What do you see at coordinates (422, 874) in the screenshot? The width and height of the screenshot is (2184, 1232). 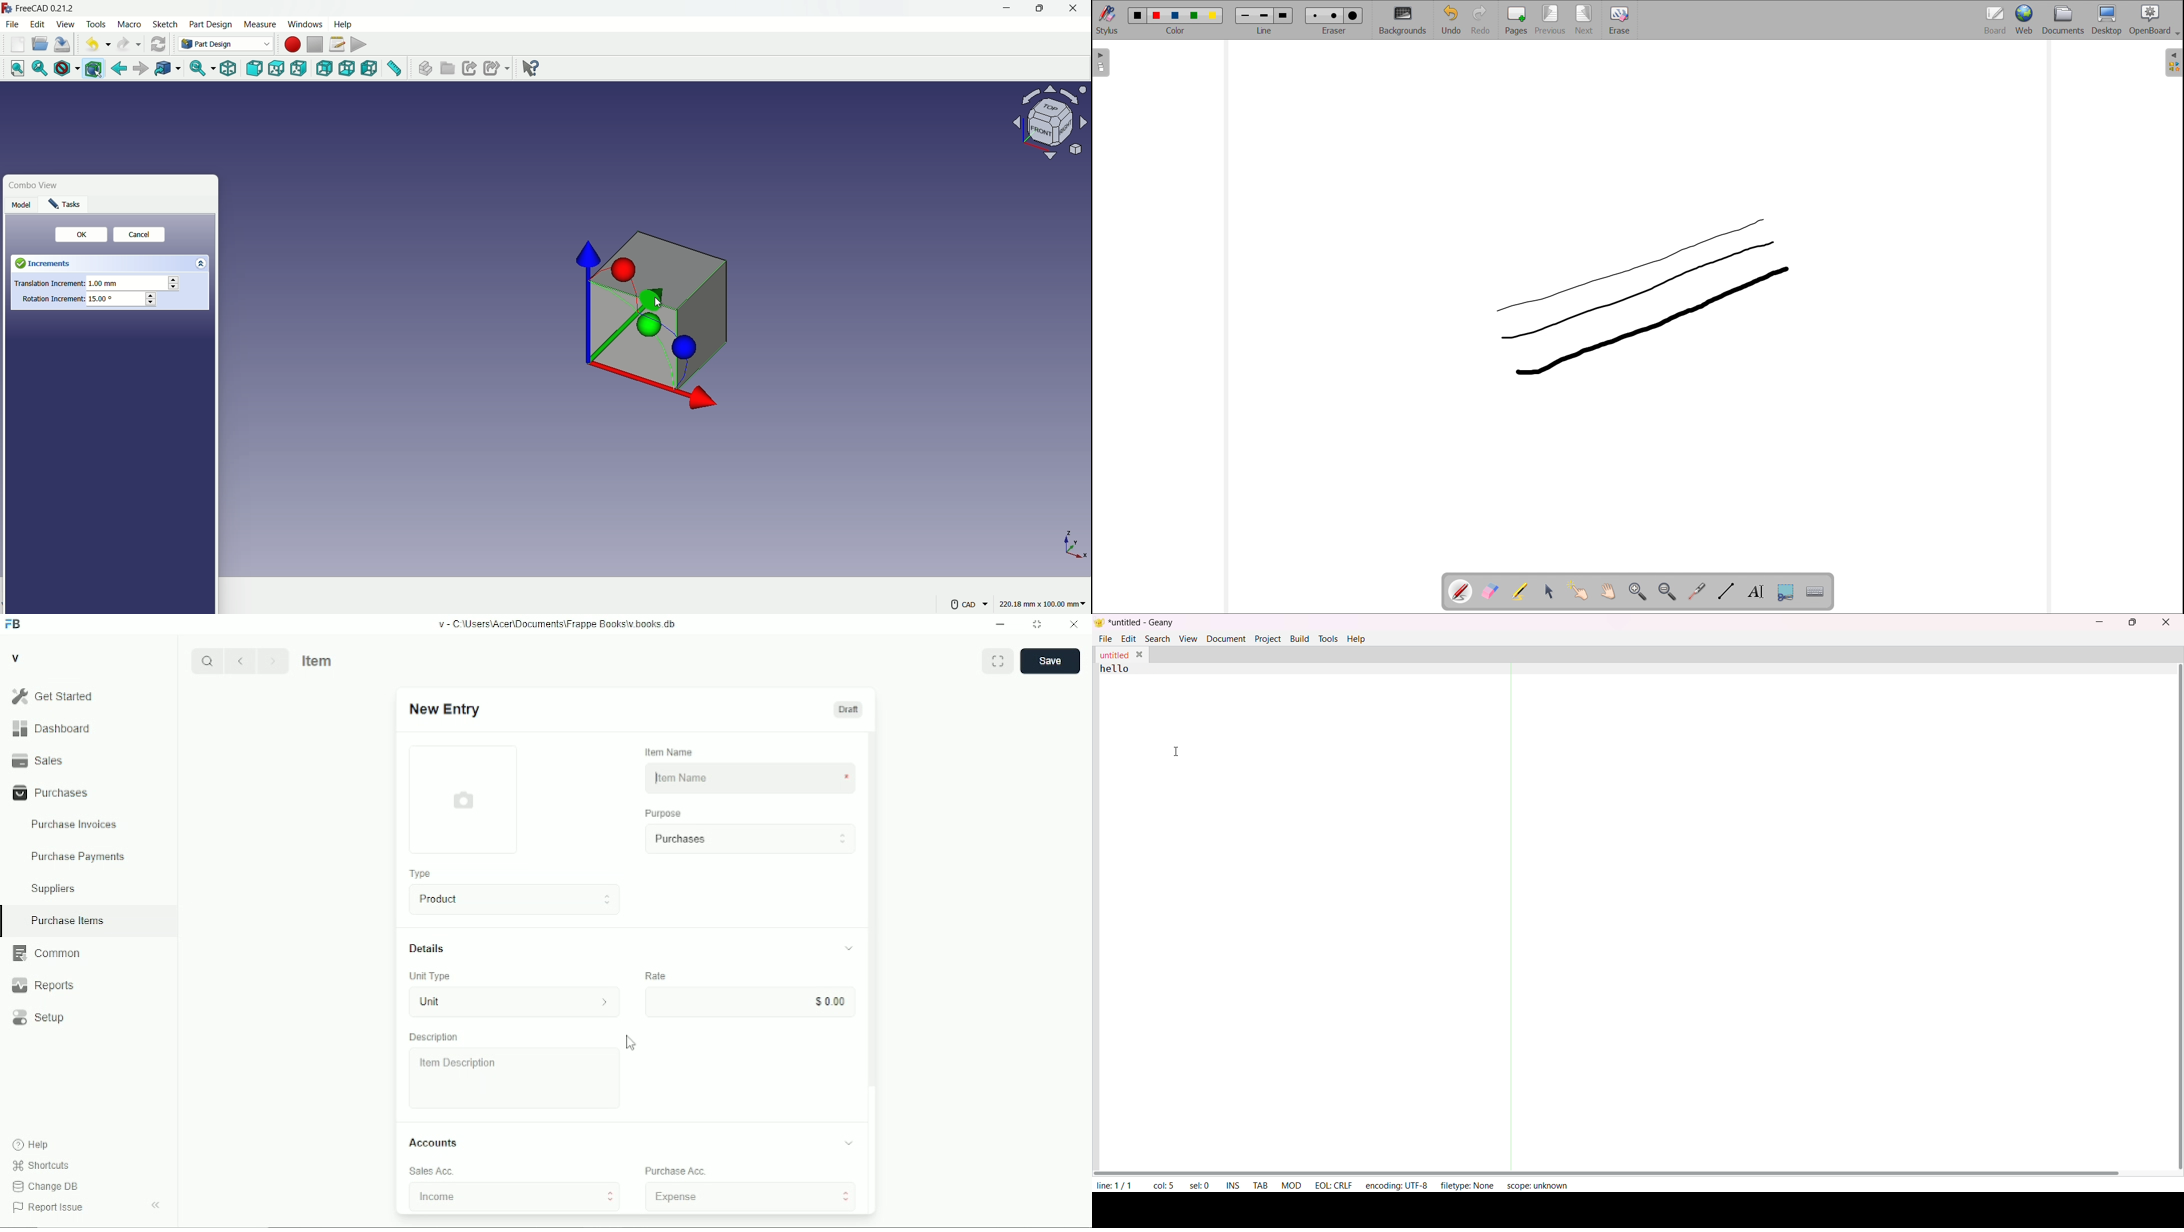 I see `type` at bounding box center [422, 874].